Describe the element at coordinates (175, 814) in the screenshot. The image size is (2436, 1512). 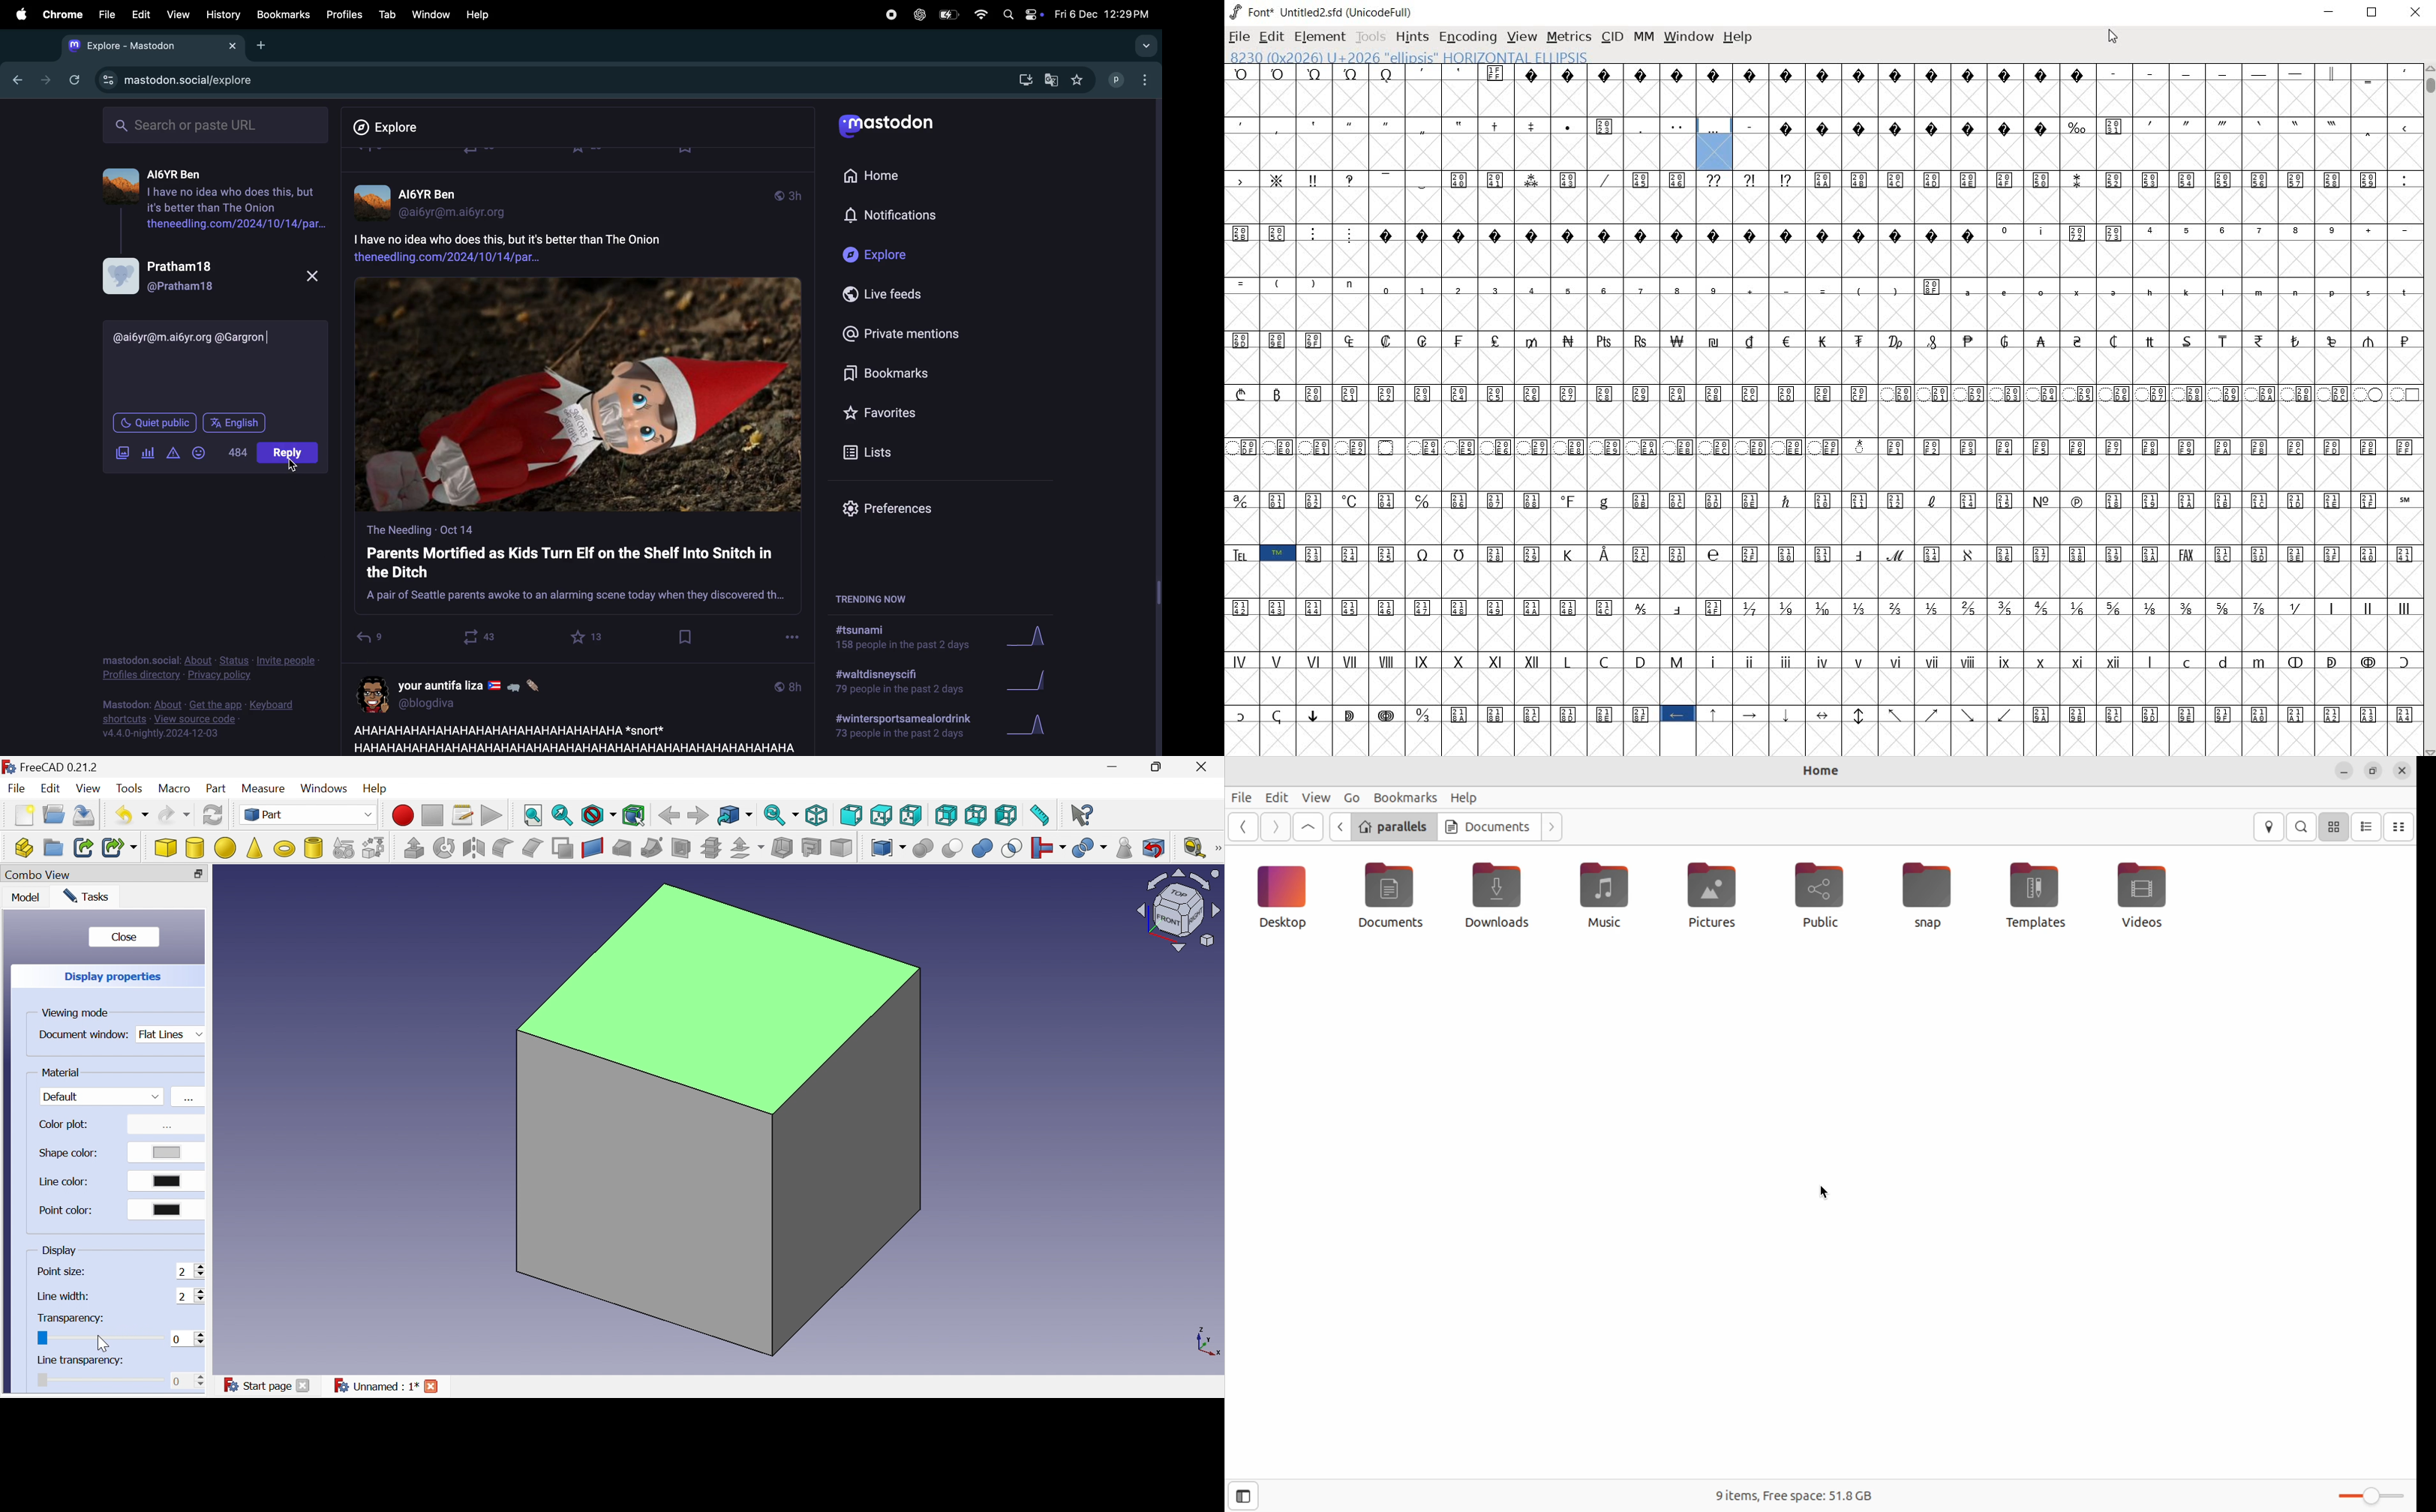
I see `Redo` at that location.